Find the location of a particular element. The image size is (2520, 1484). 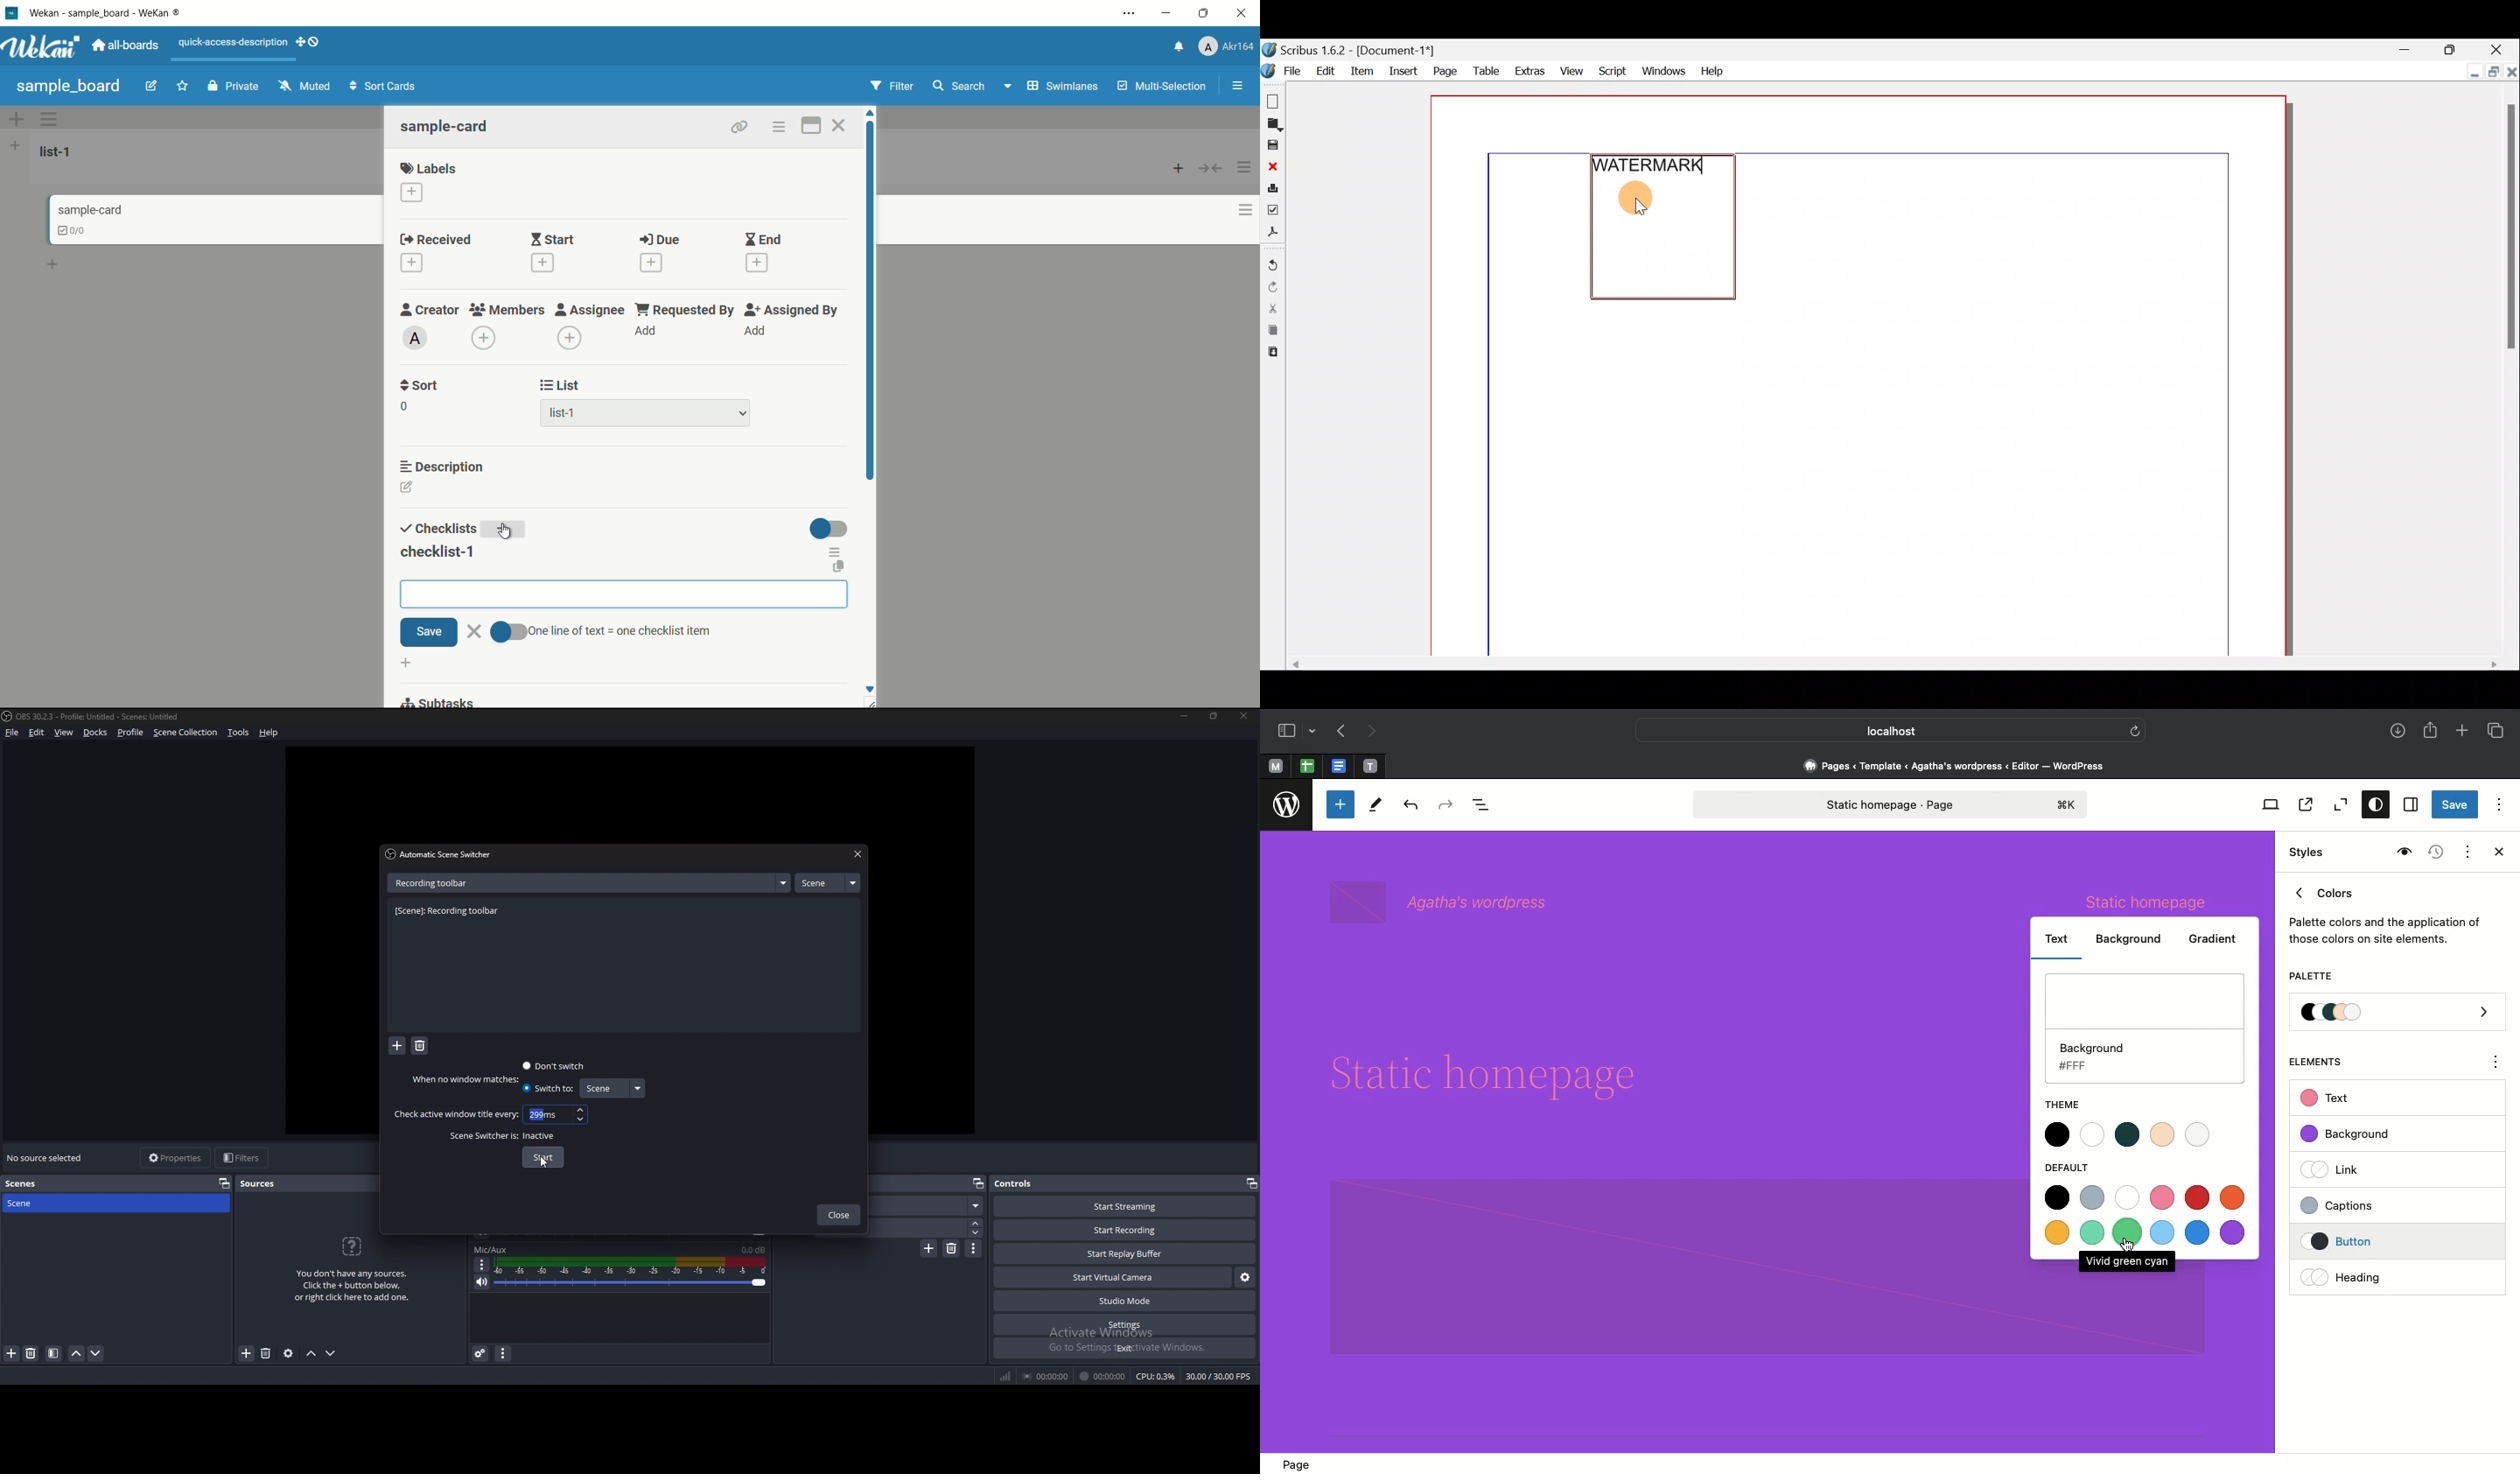

all boards is located at coordinates (127, 45).